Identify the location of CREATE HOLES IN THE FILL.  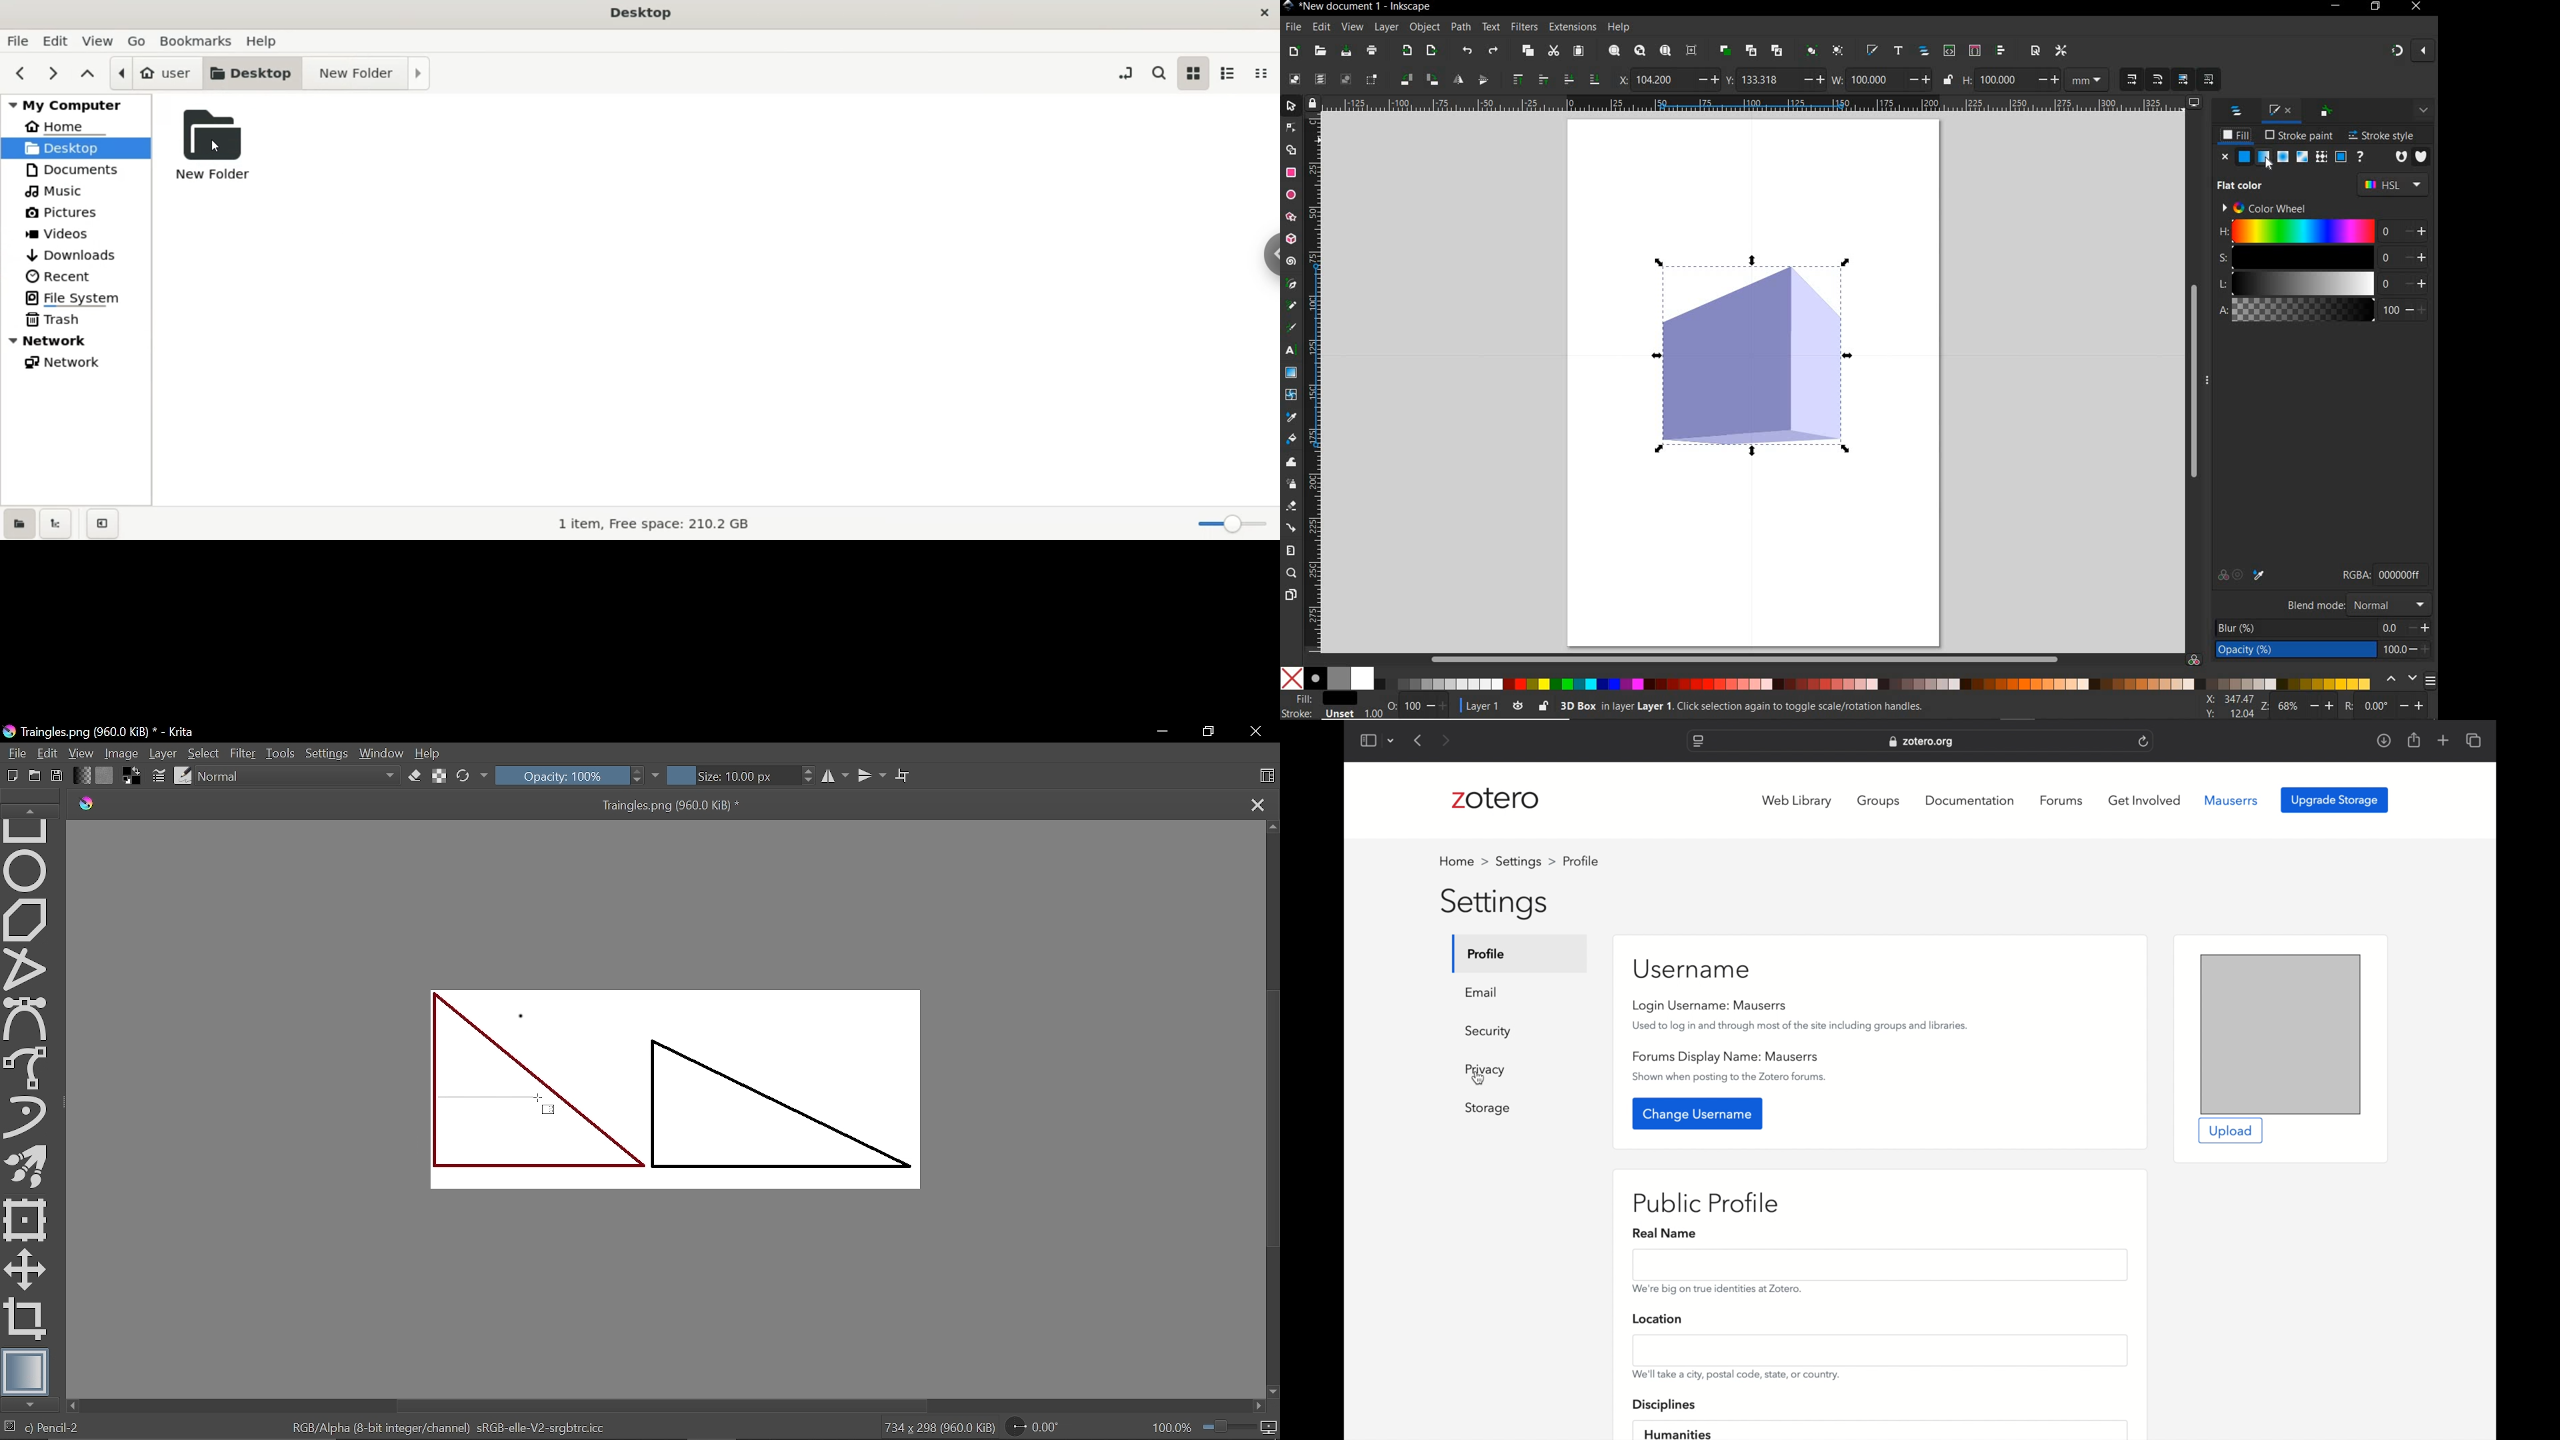
(2402, 158).